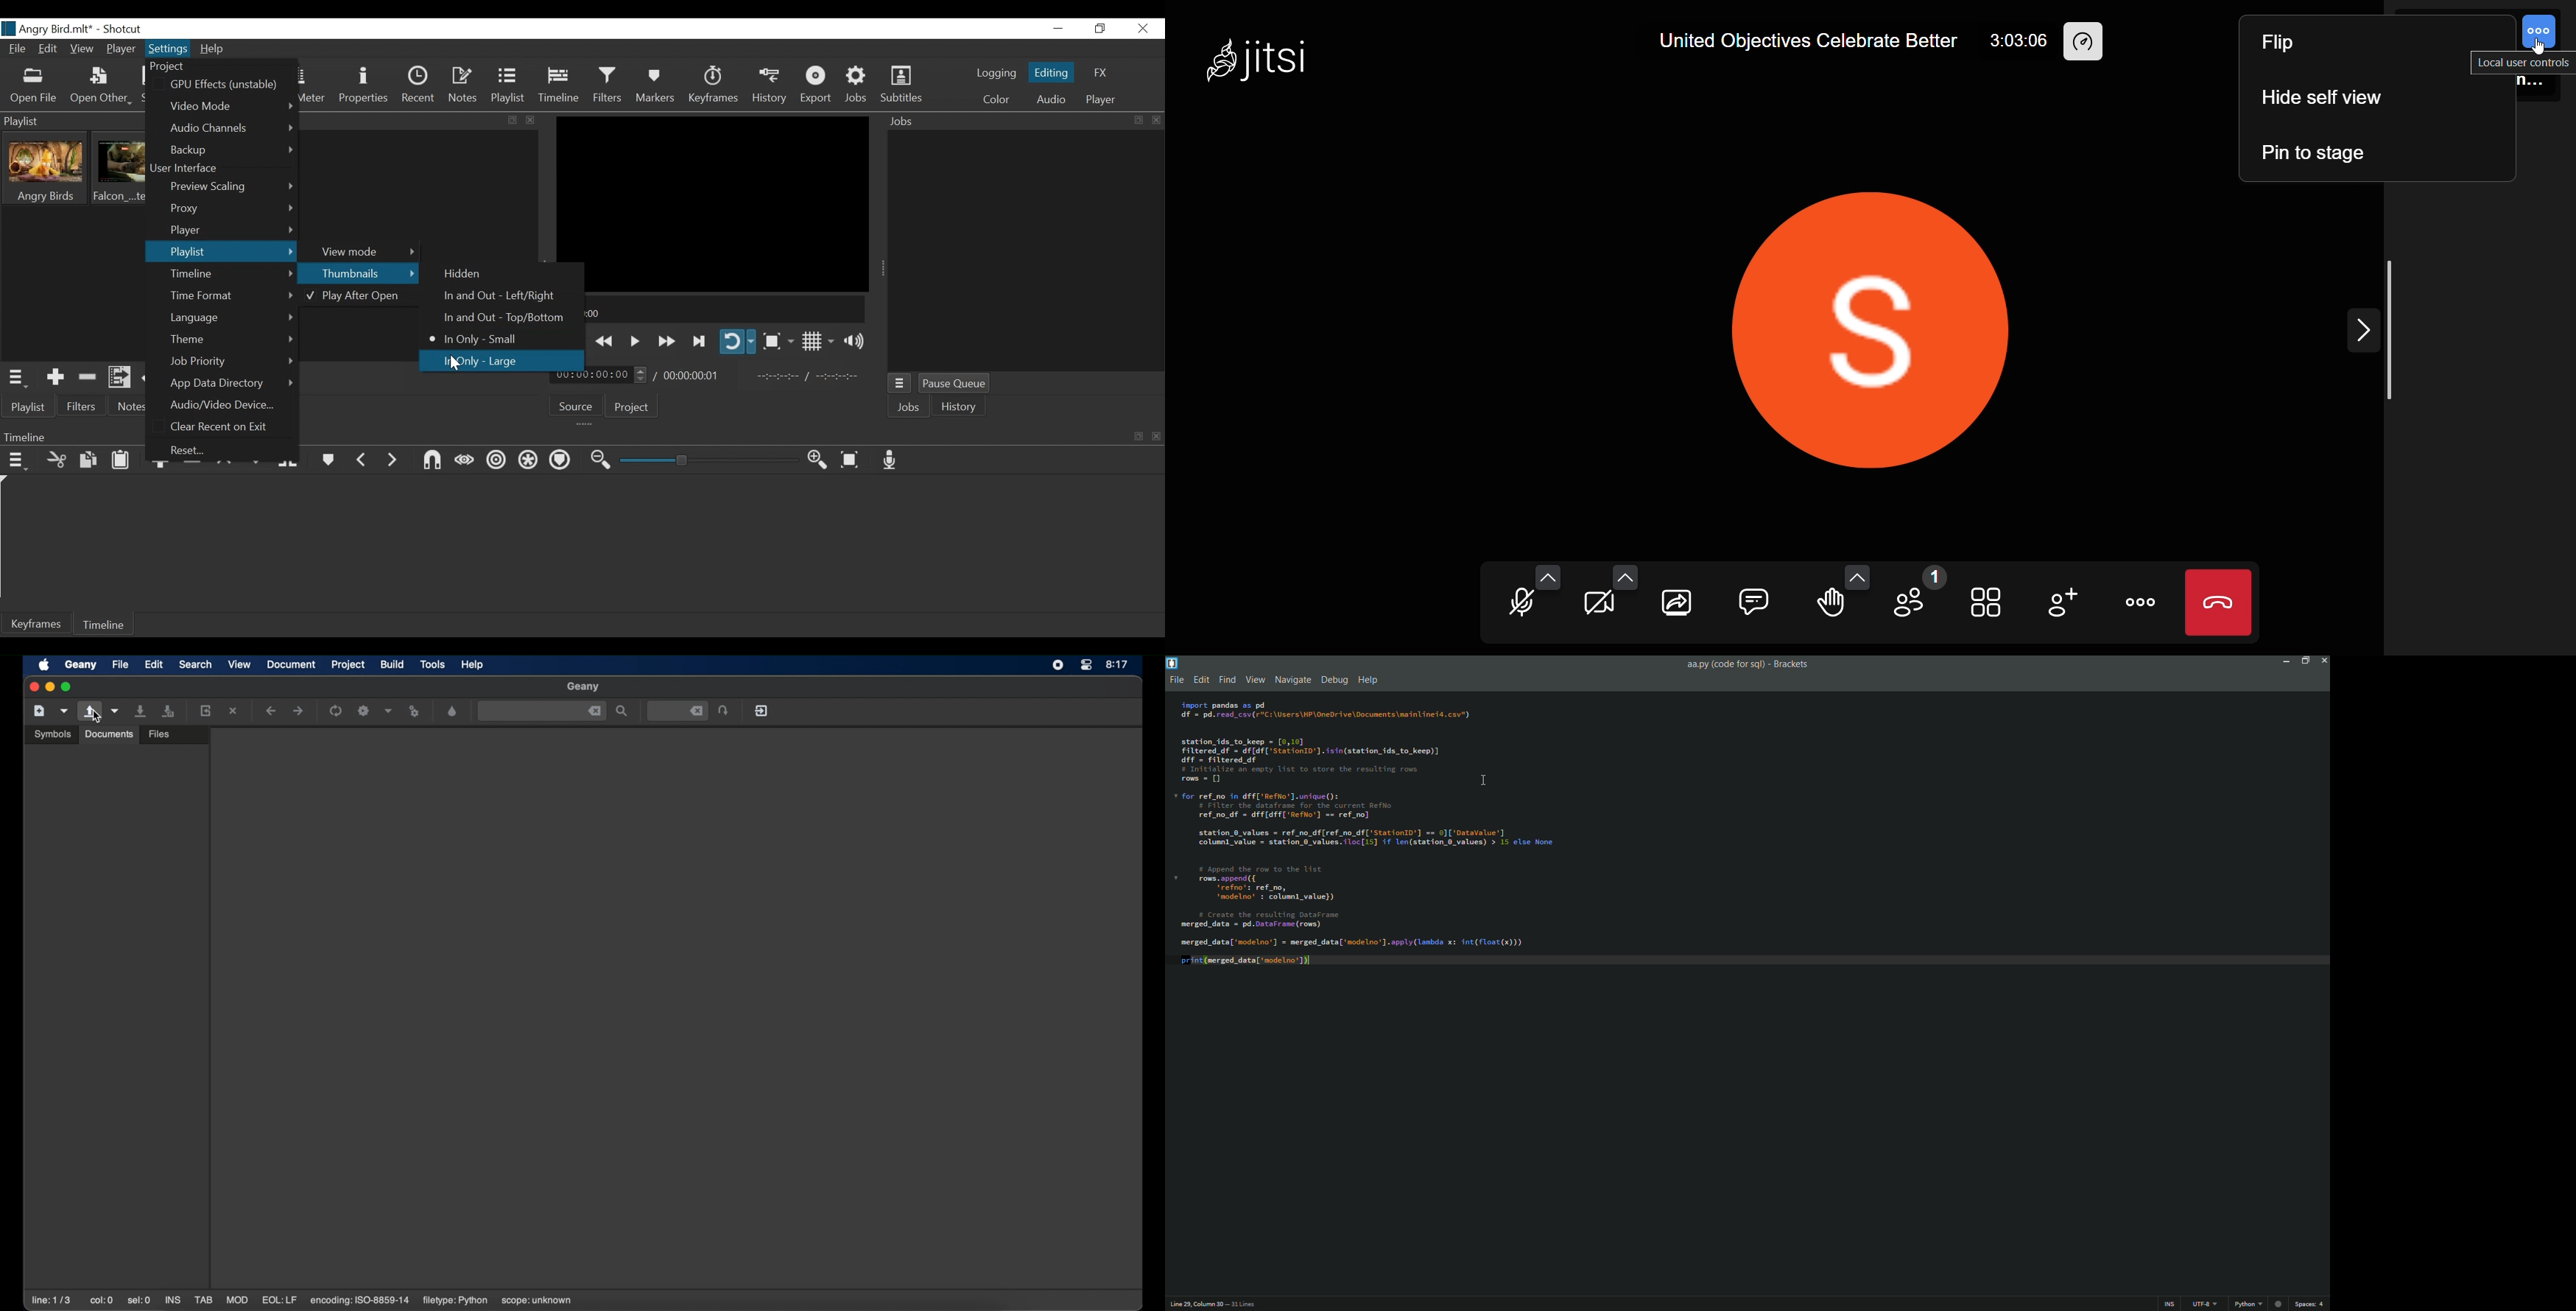  What do you see at coordinates (103, 623) in the screenshot?
I see `Timeline` at bounding box center [103, 623].